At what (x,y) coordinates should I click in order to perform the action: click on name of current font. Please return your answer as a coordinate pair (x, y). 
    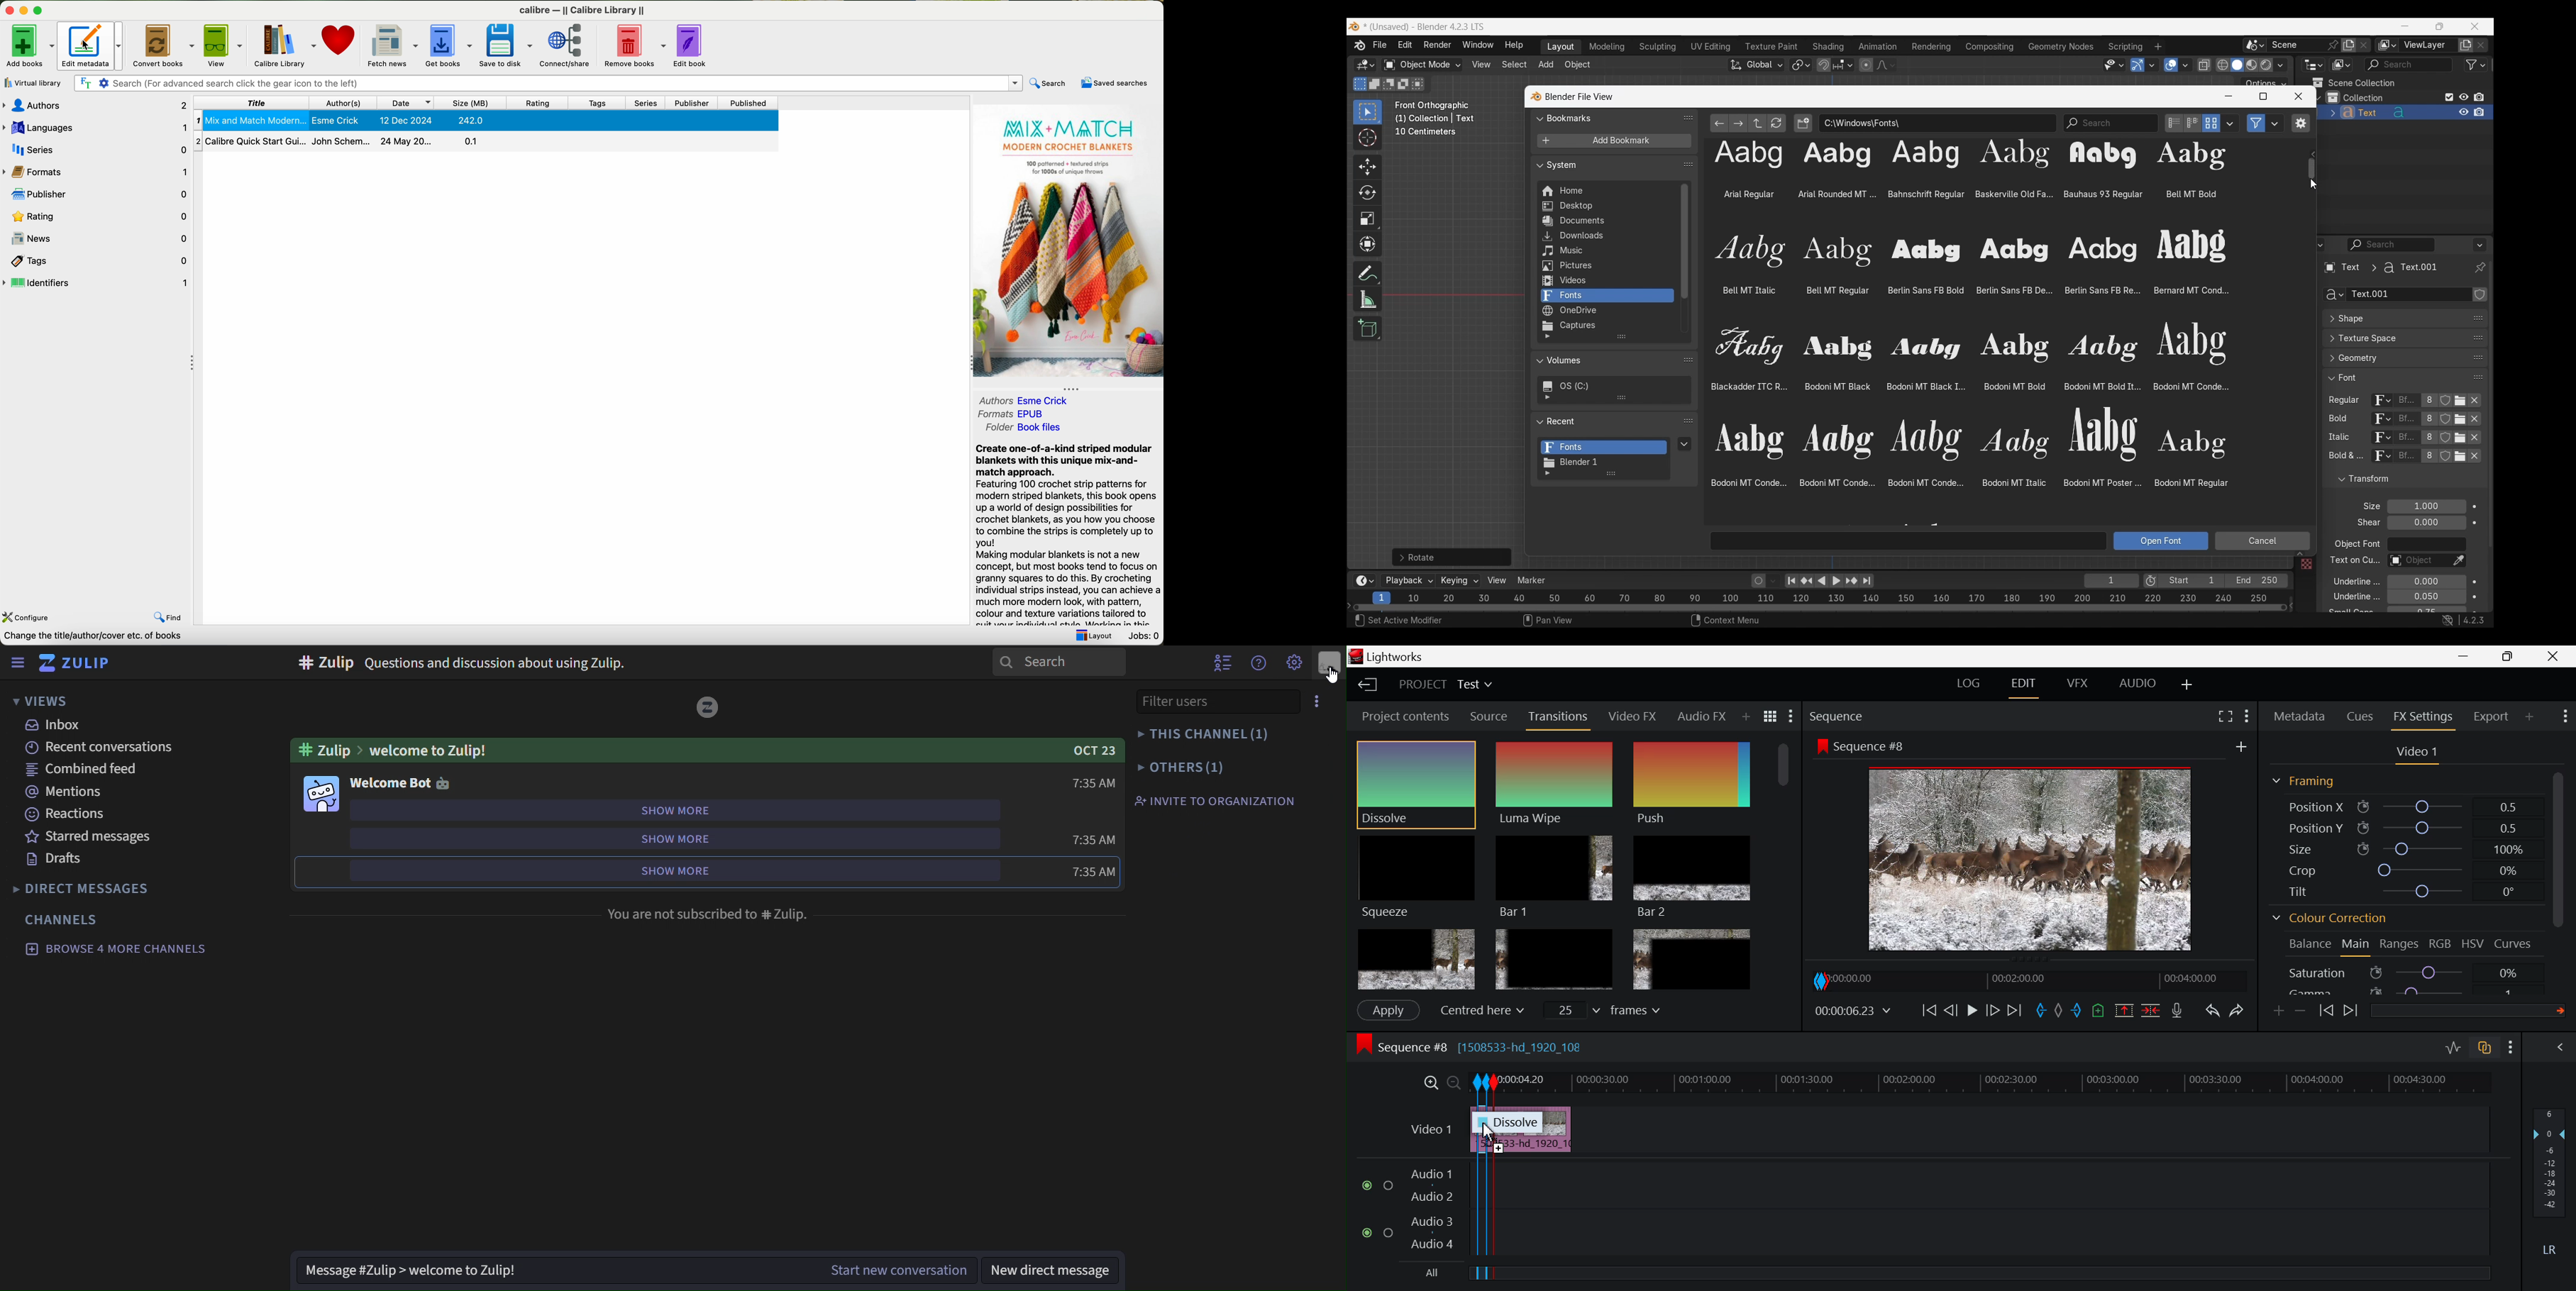
    Looking at the image, I should click on (2407, 460).